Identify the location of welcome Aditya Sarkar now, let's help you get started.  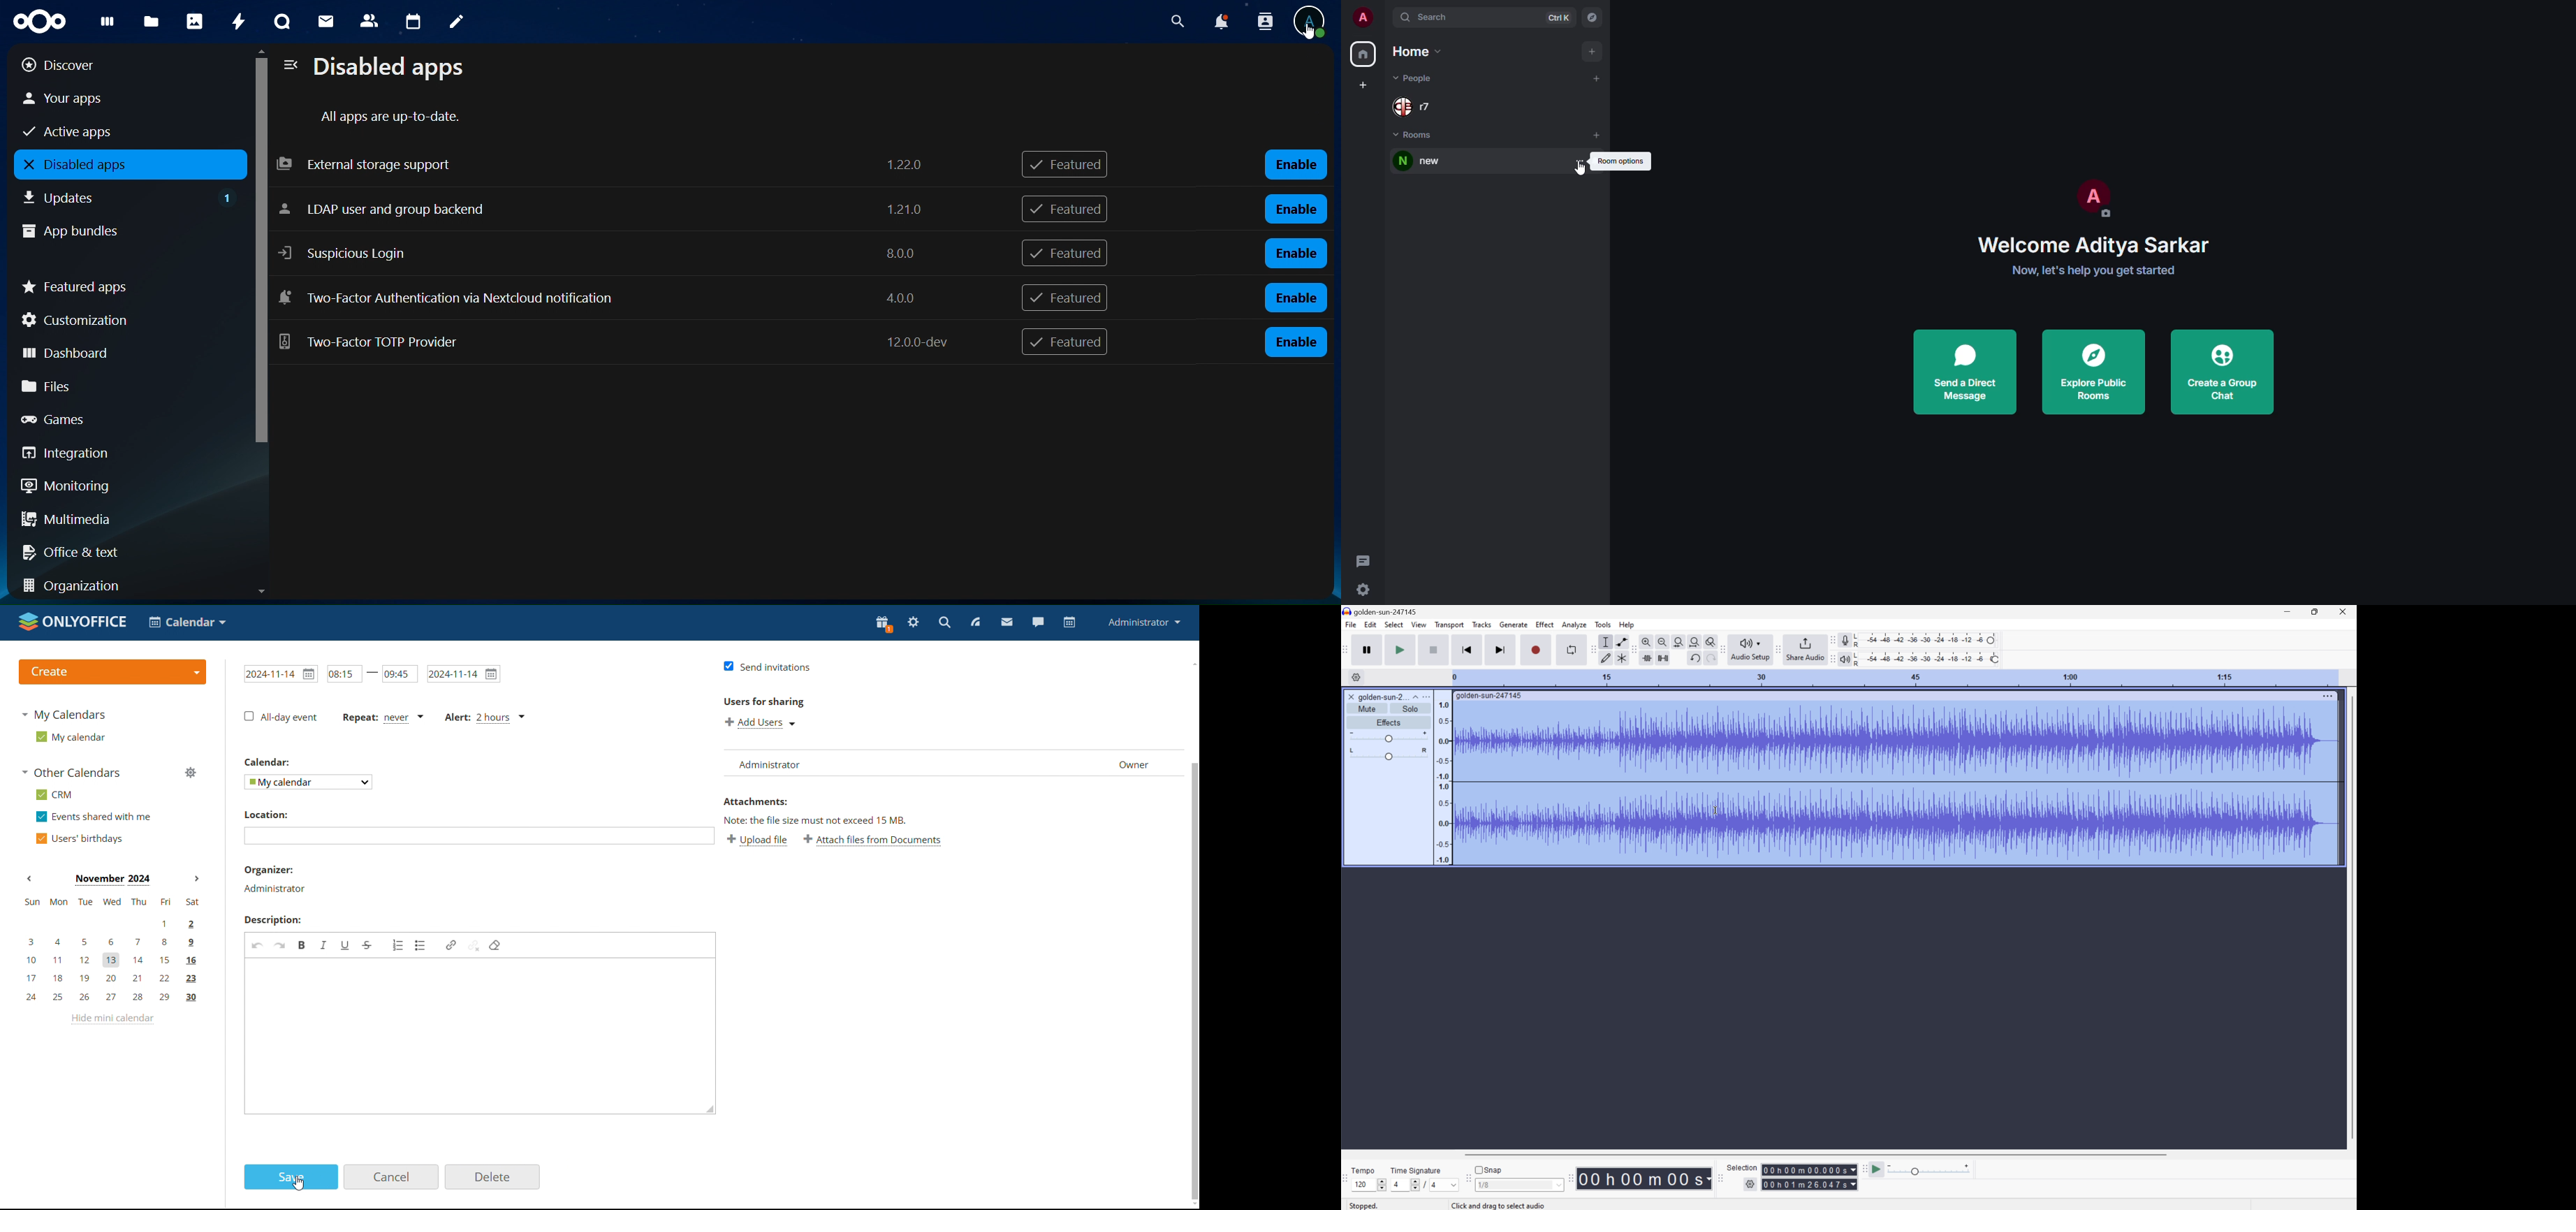
(2102, 257).